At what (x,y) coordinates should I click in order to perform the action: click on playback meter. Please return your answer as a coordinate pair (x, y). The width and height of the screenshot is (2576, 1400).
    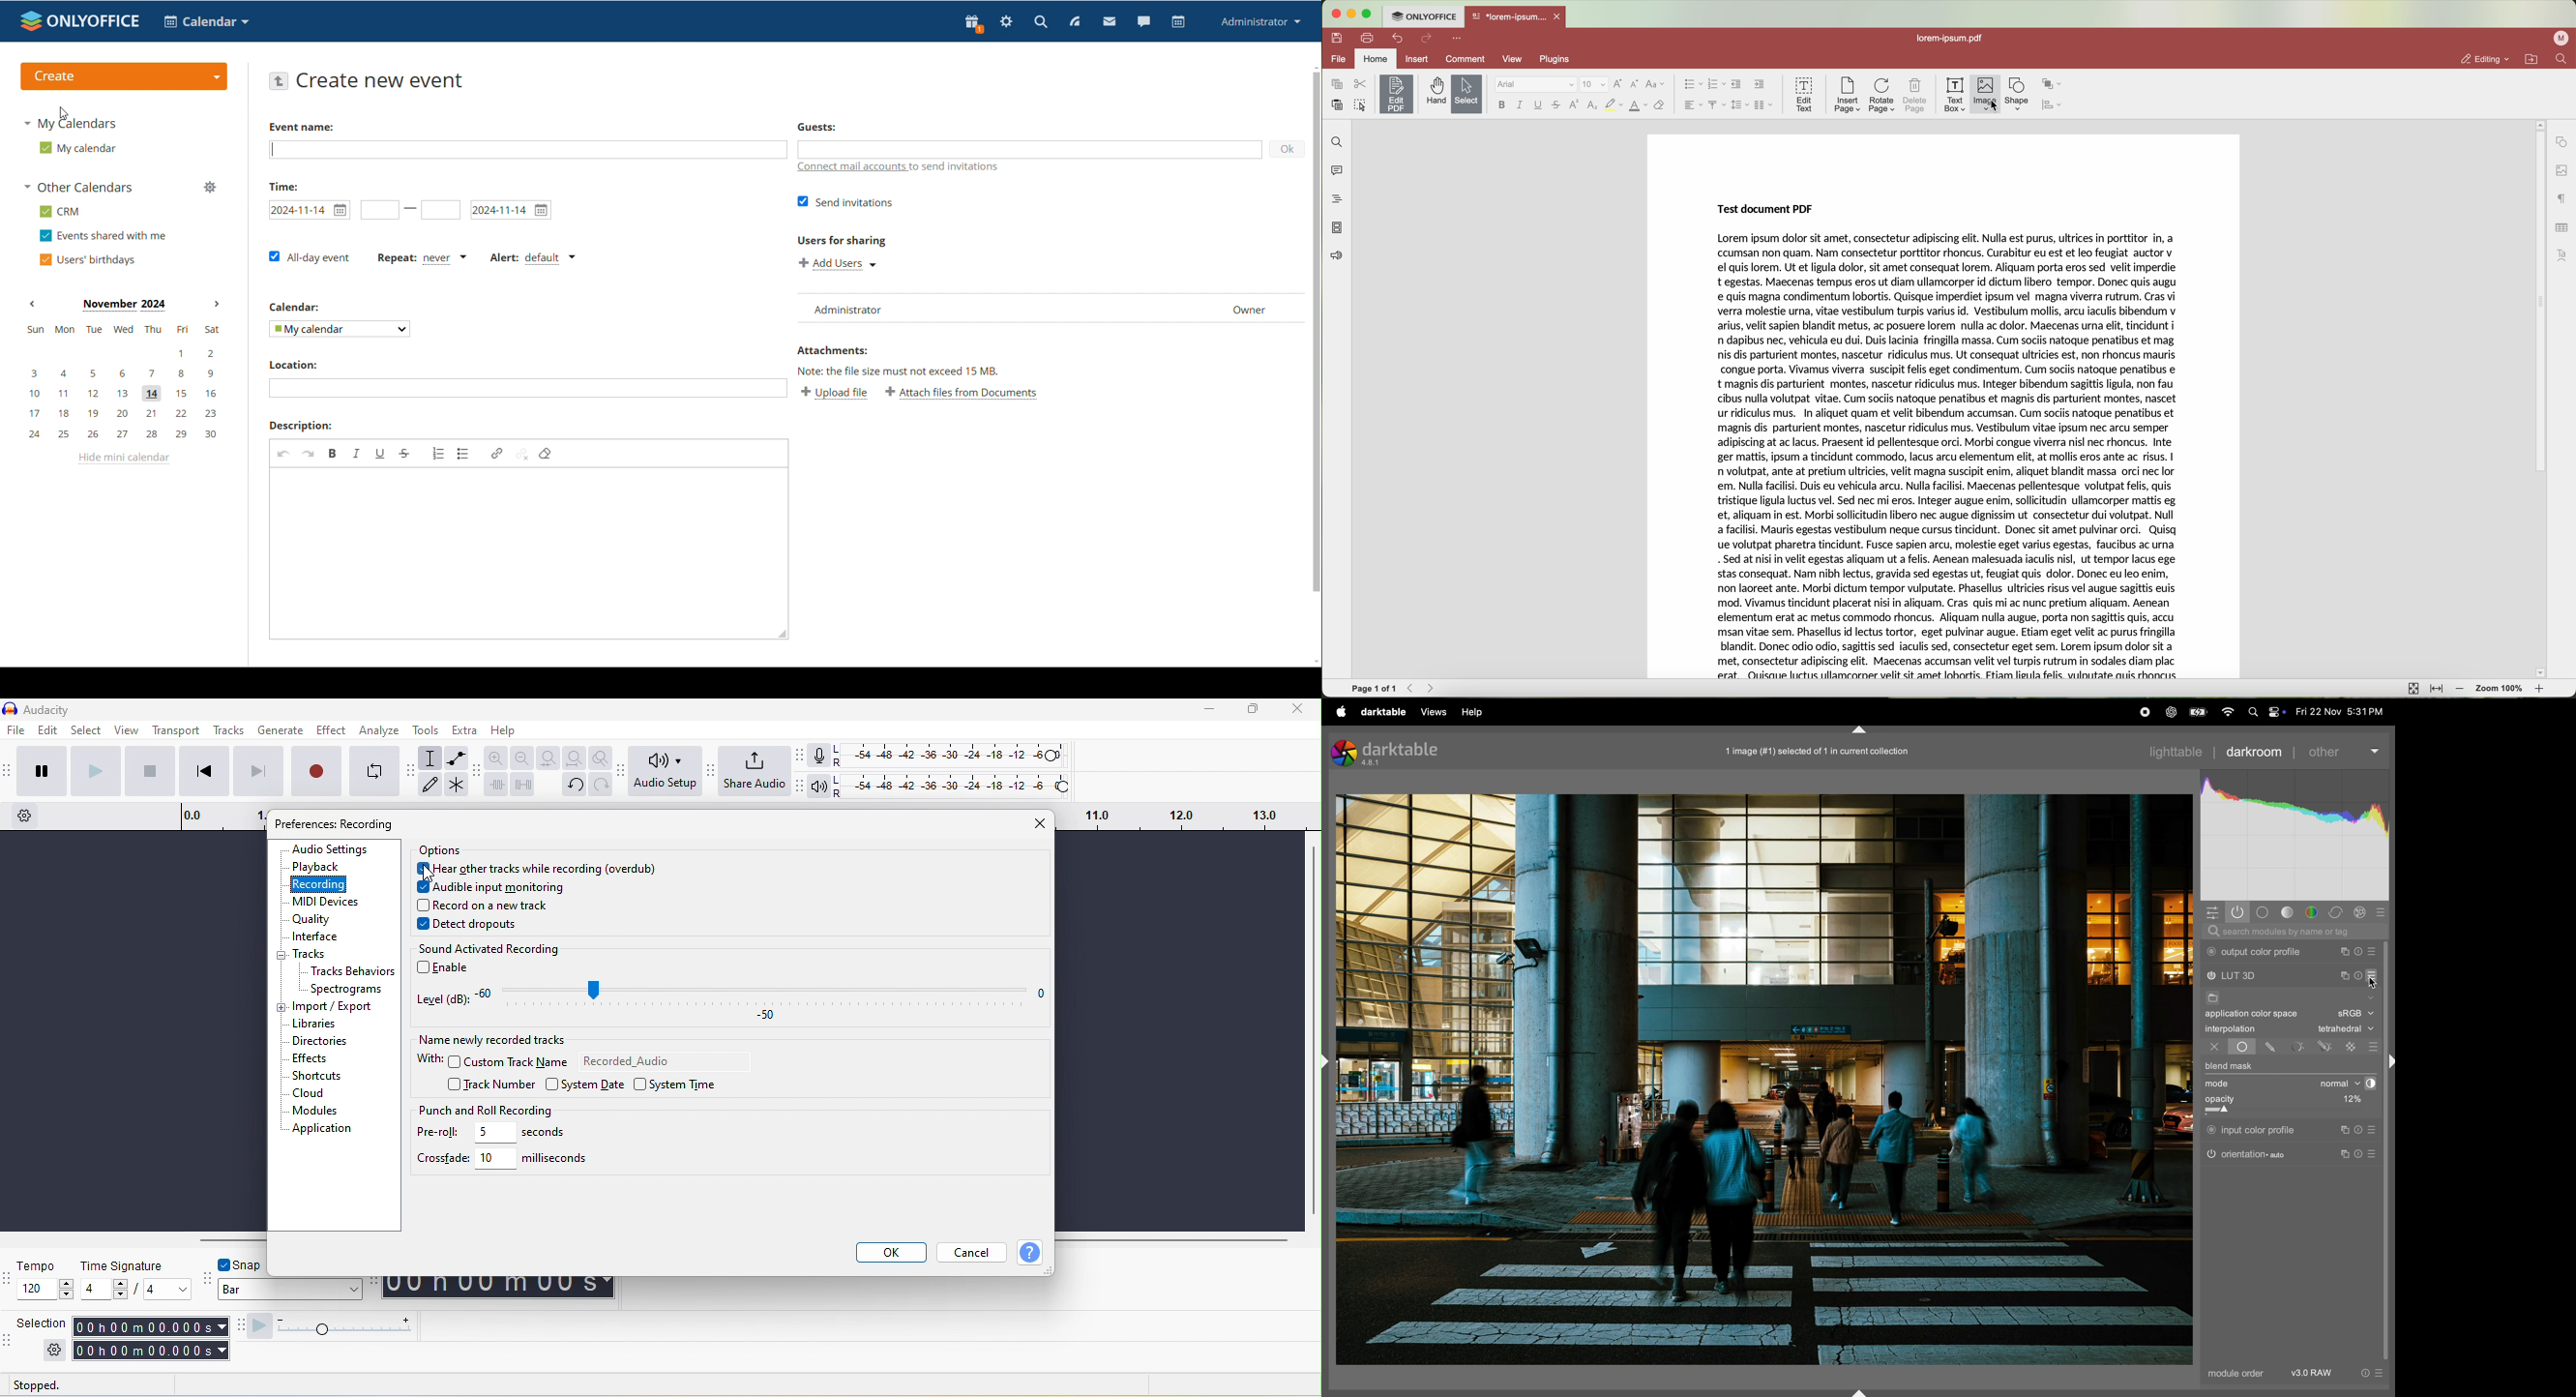
    Looking at the image, I should click on (819, 787).